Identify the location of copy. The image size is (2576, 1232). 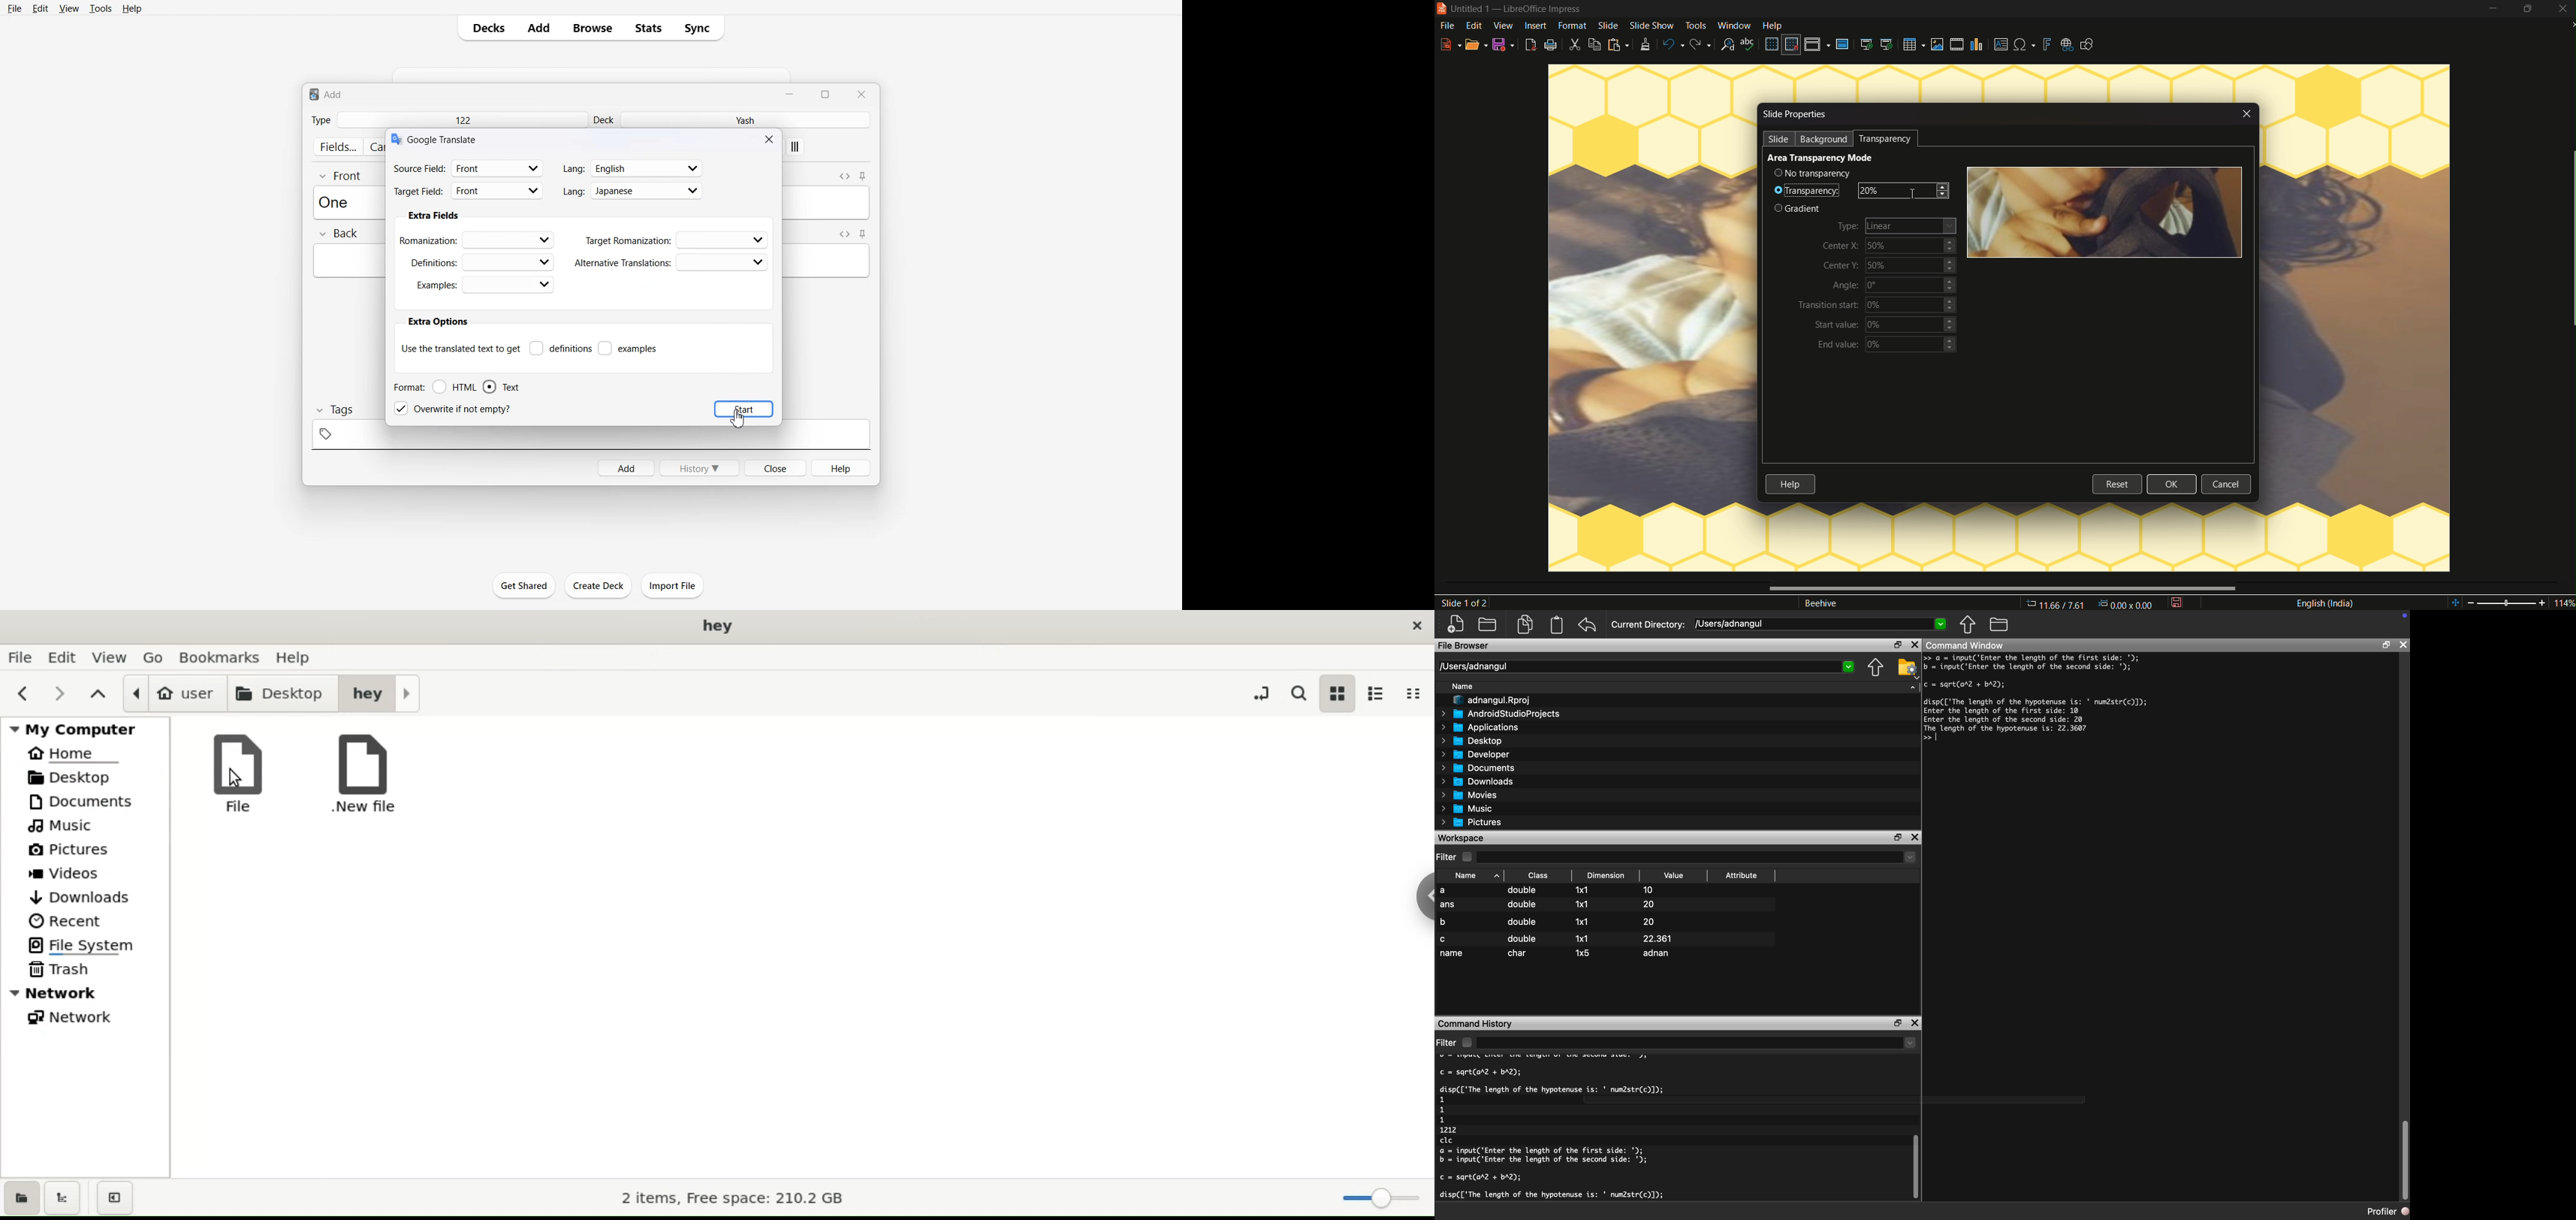
(1595, 44).